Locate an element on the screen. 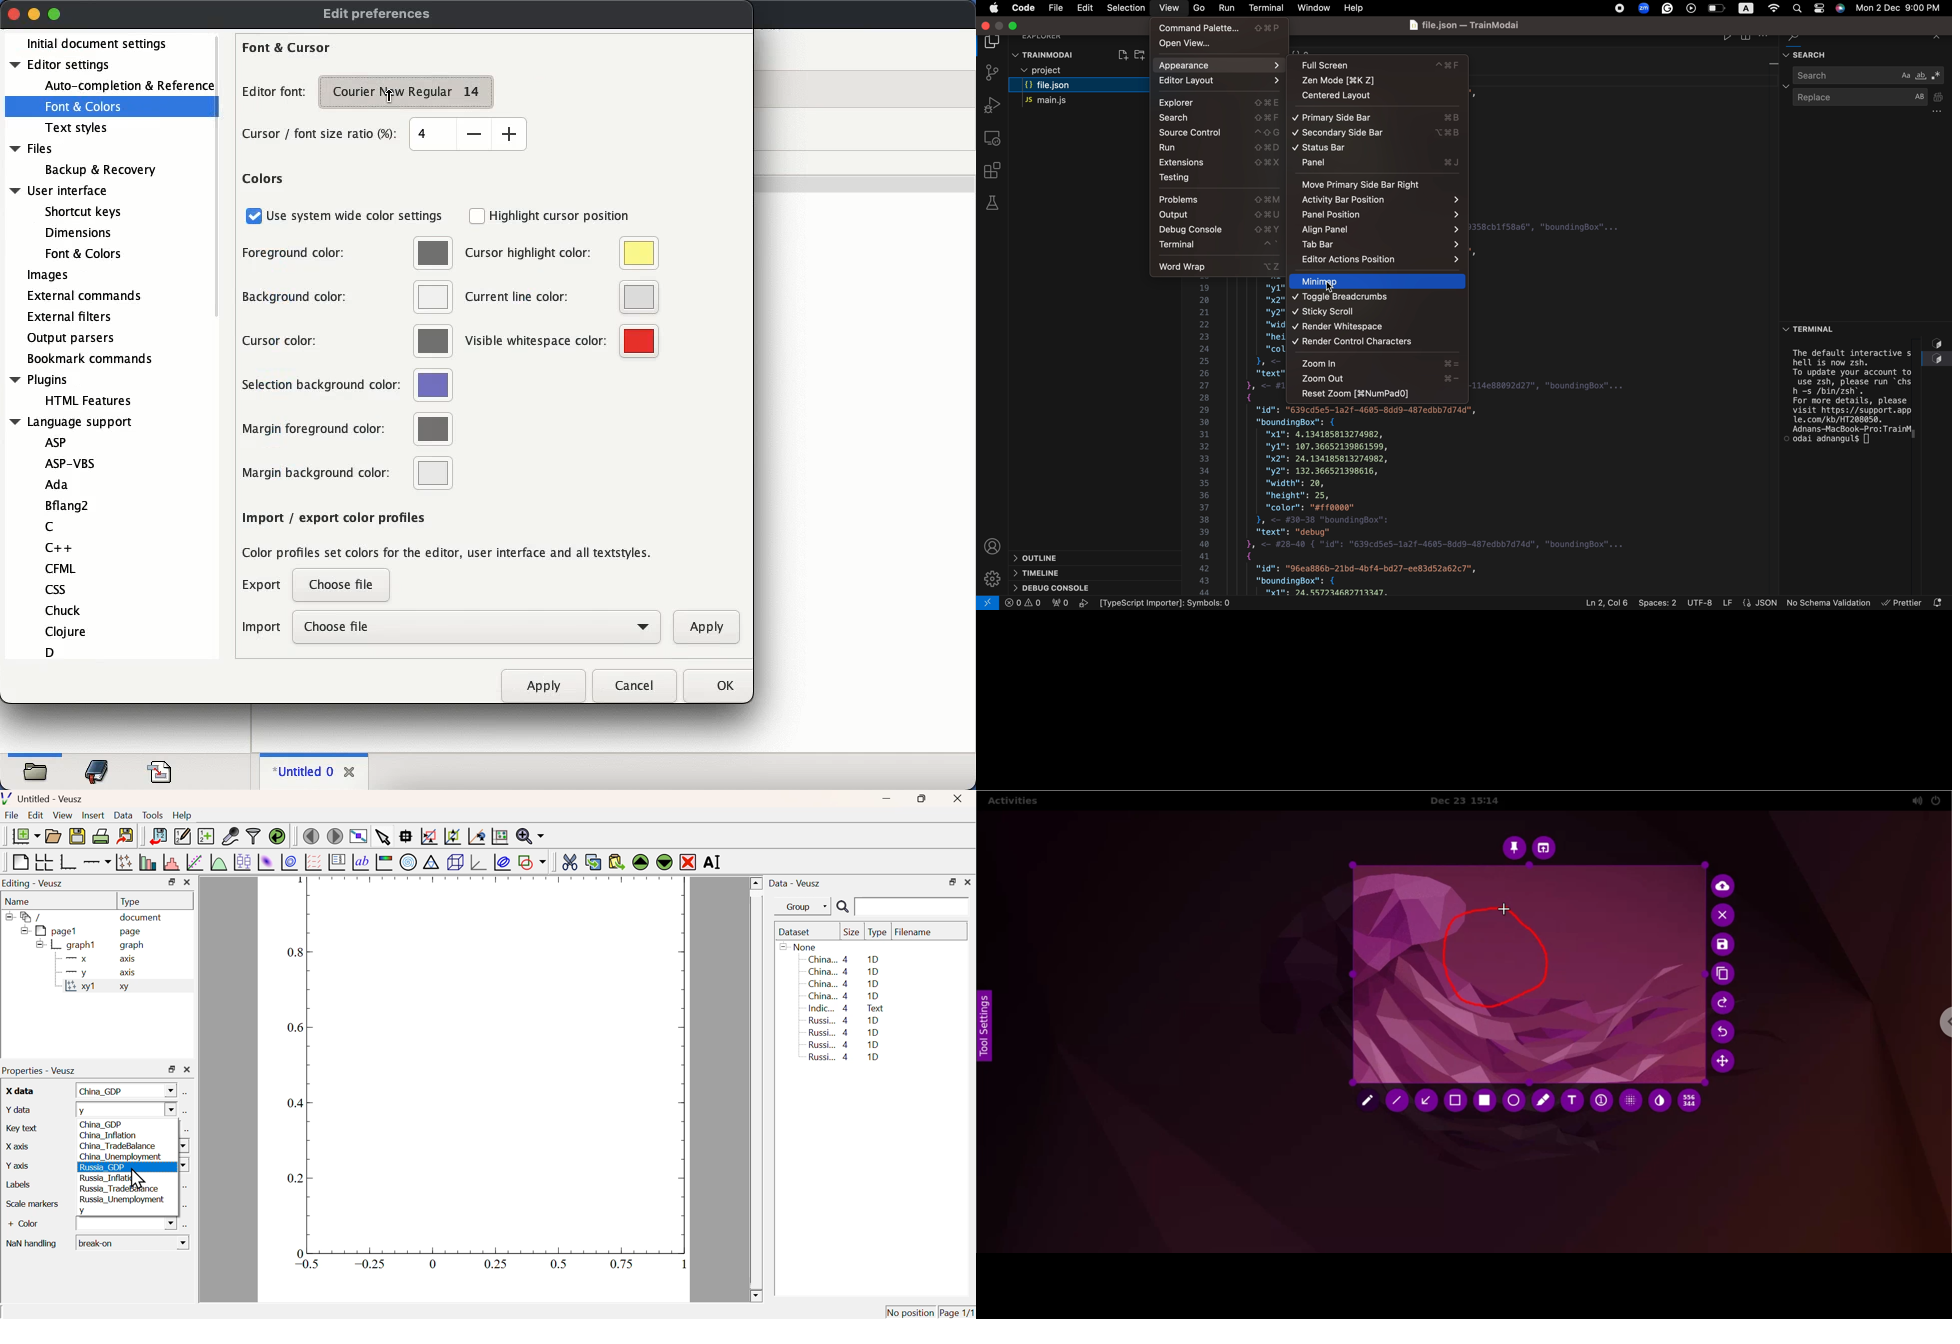  auto completion  is located at coordinates (129, 86).